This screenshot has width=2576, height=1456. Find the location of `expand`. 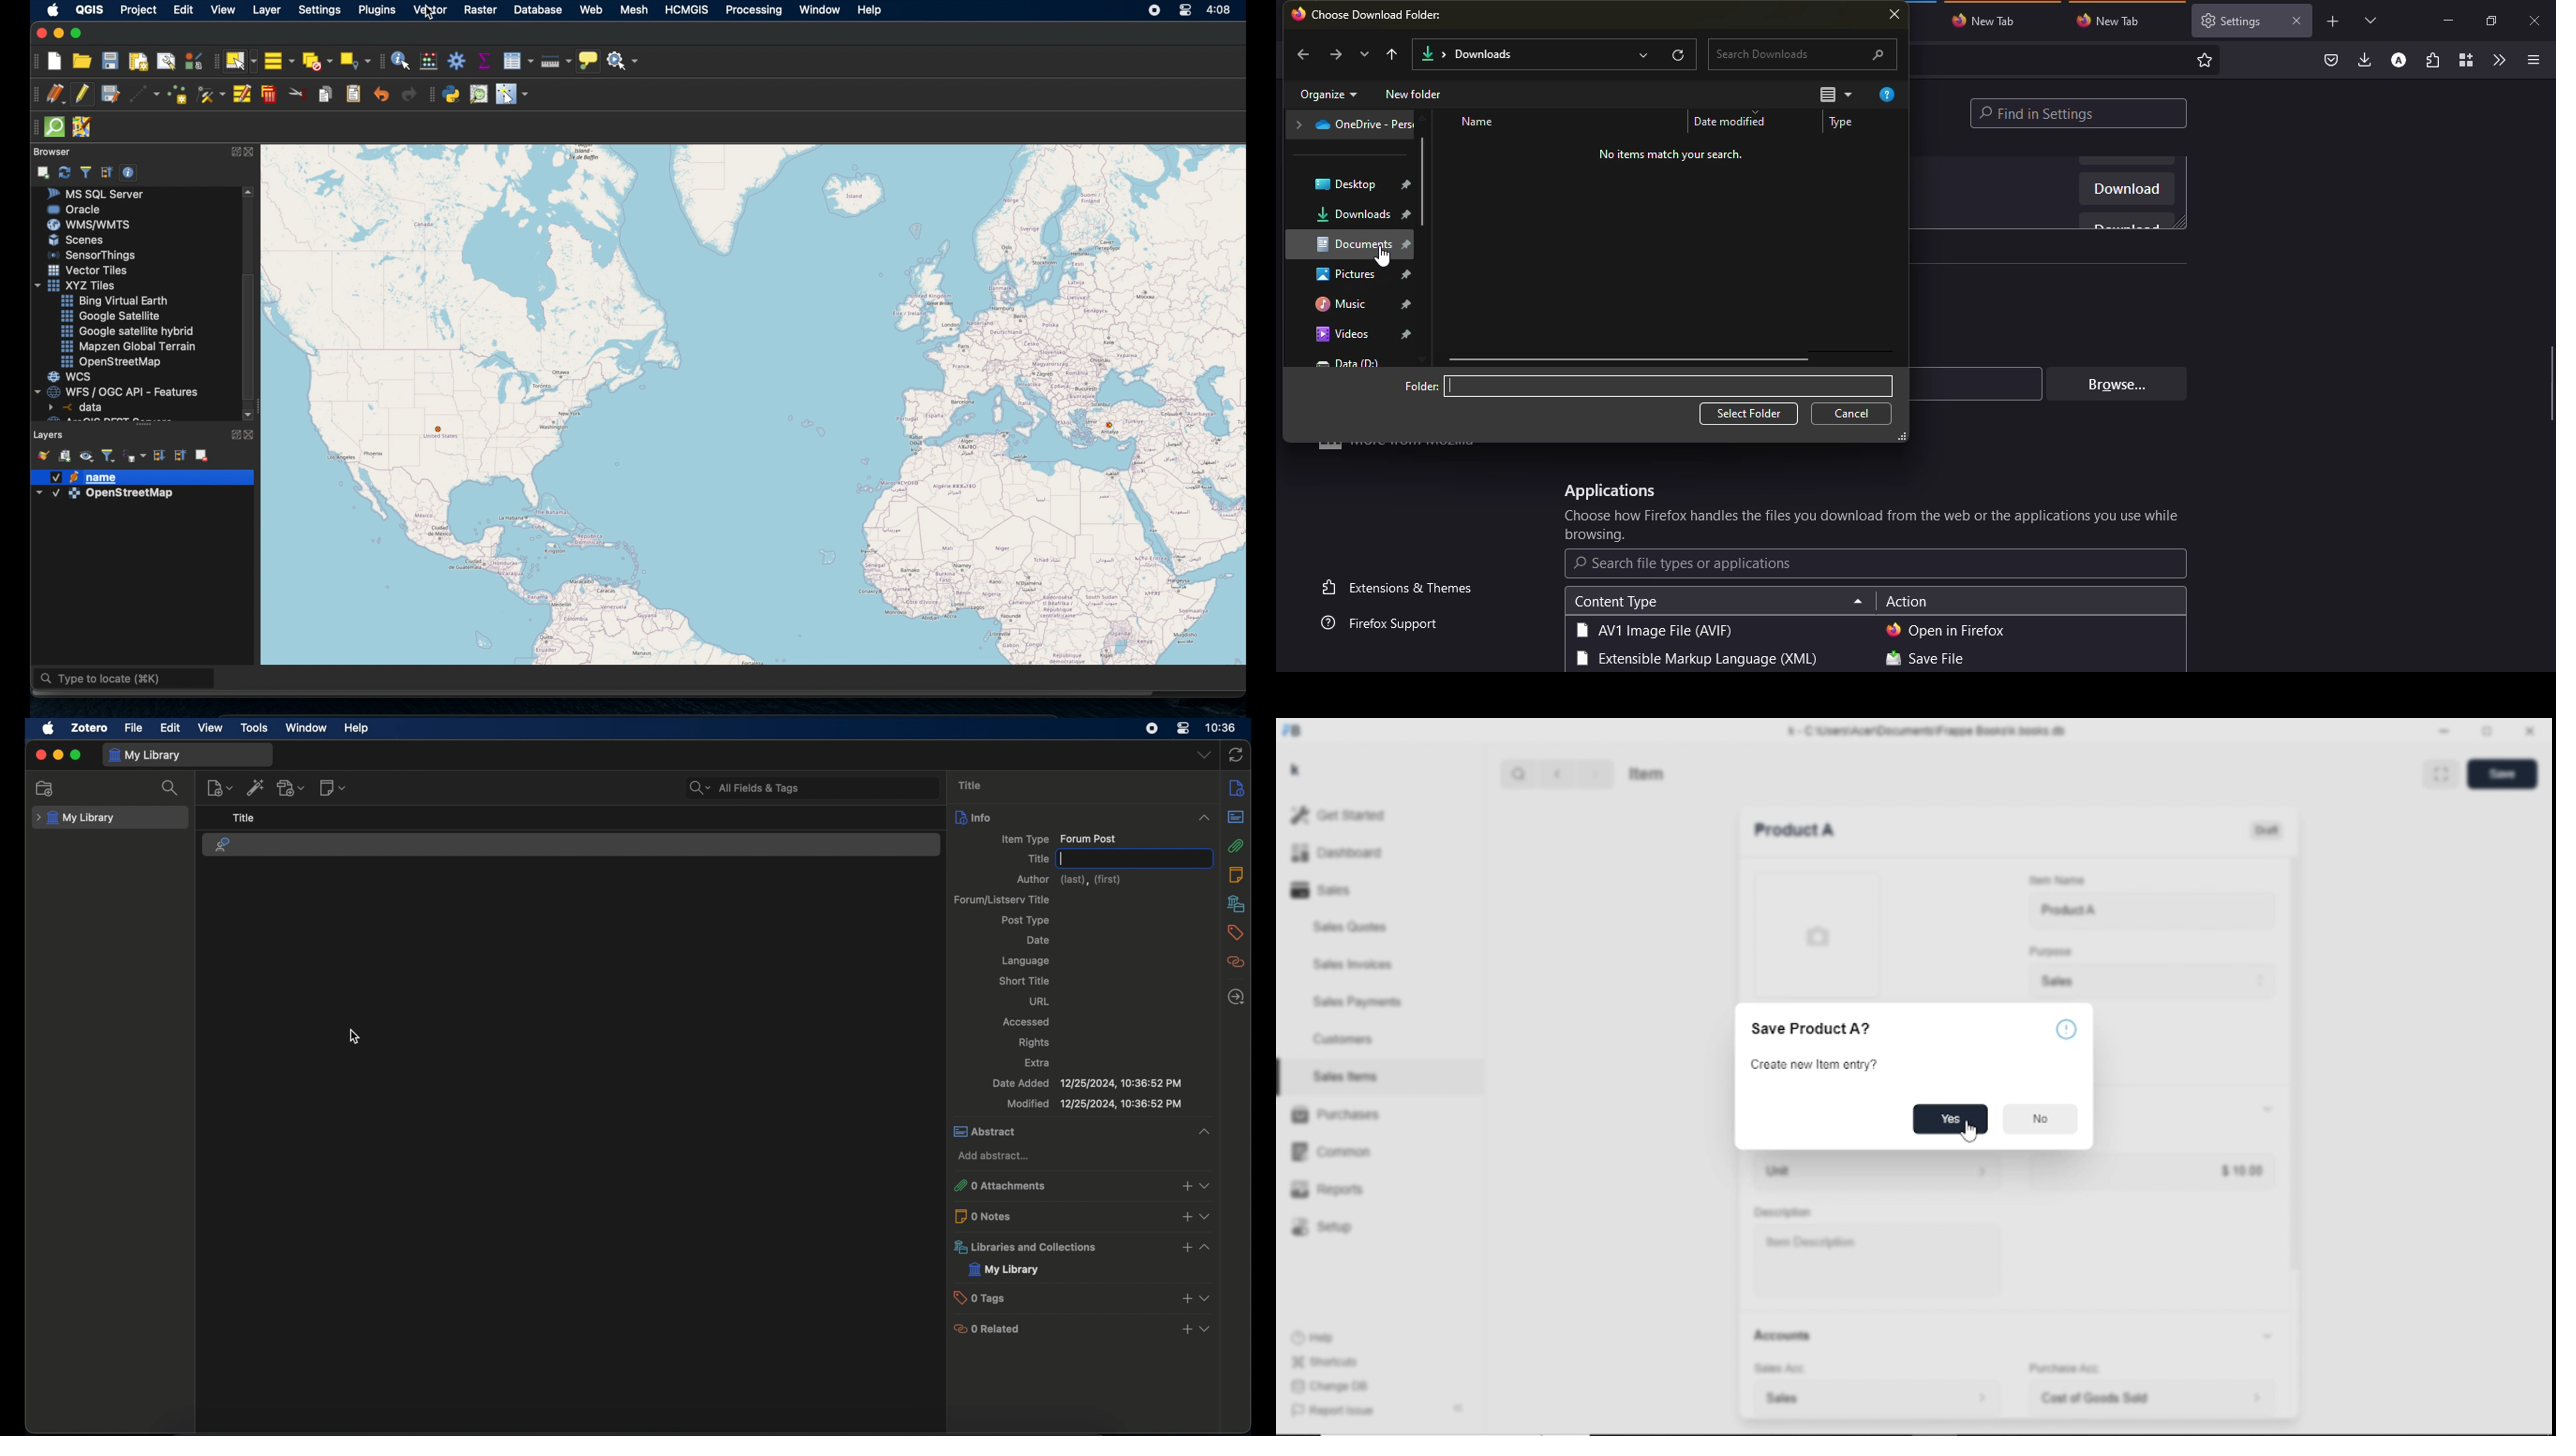

expand is located at coordinates (1641, 54).